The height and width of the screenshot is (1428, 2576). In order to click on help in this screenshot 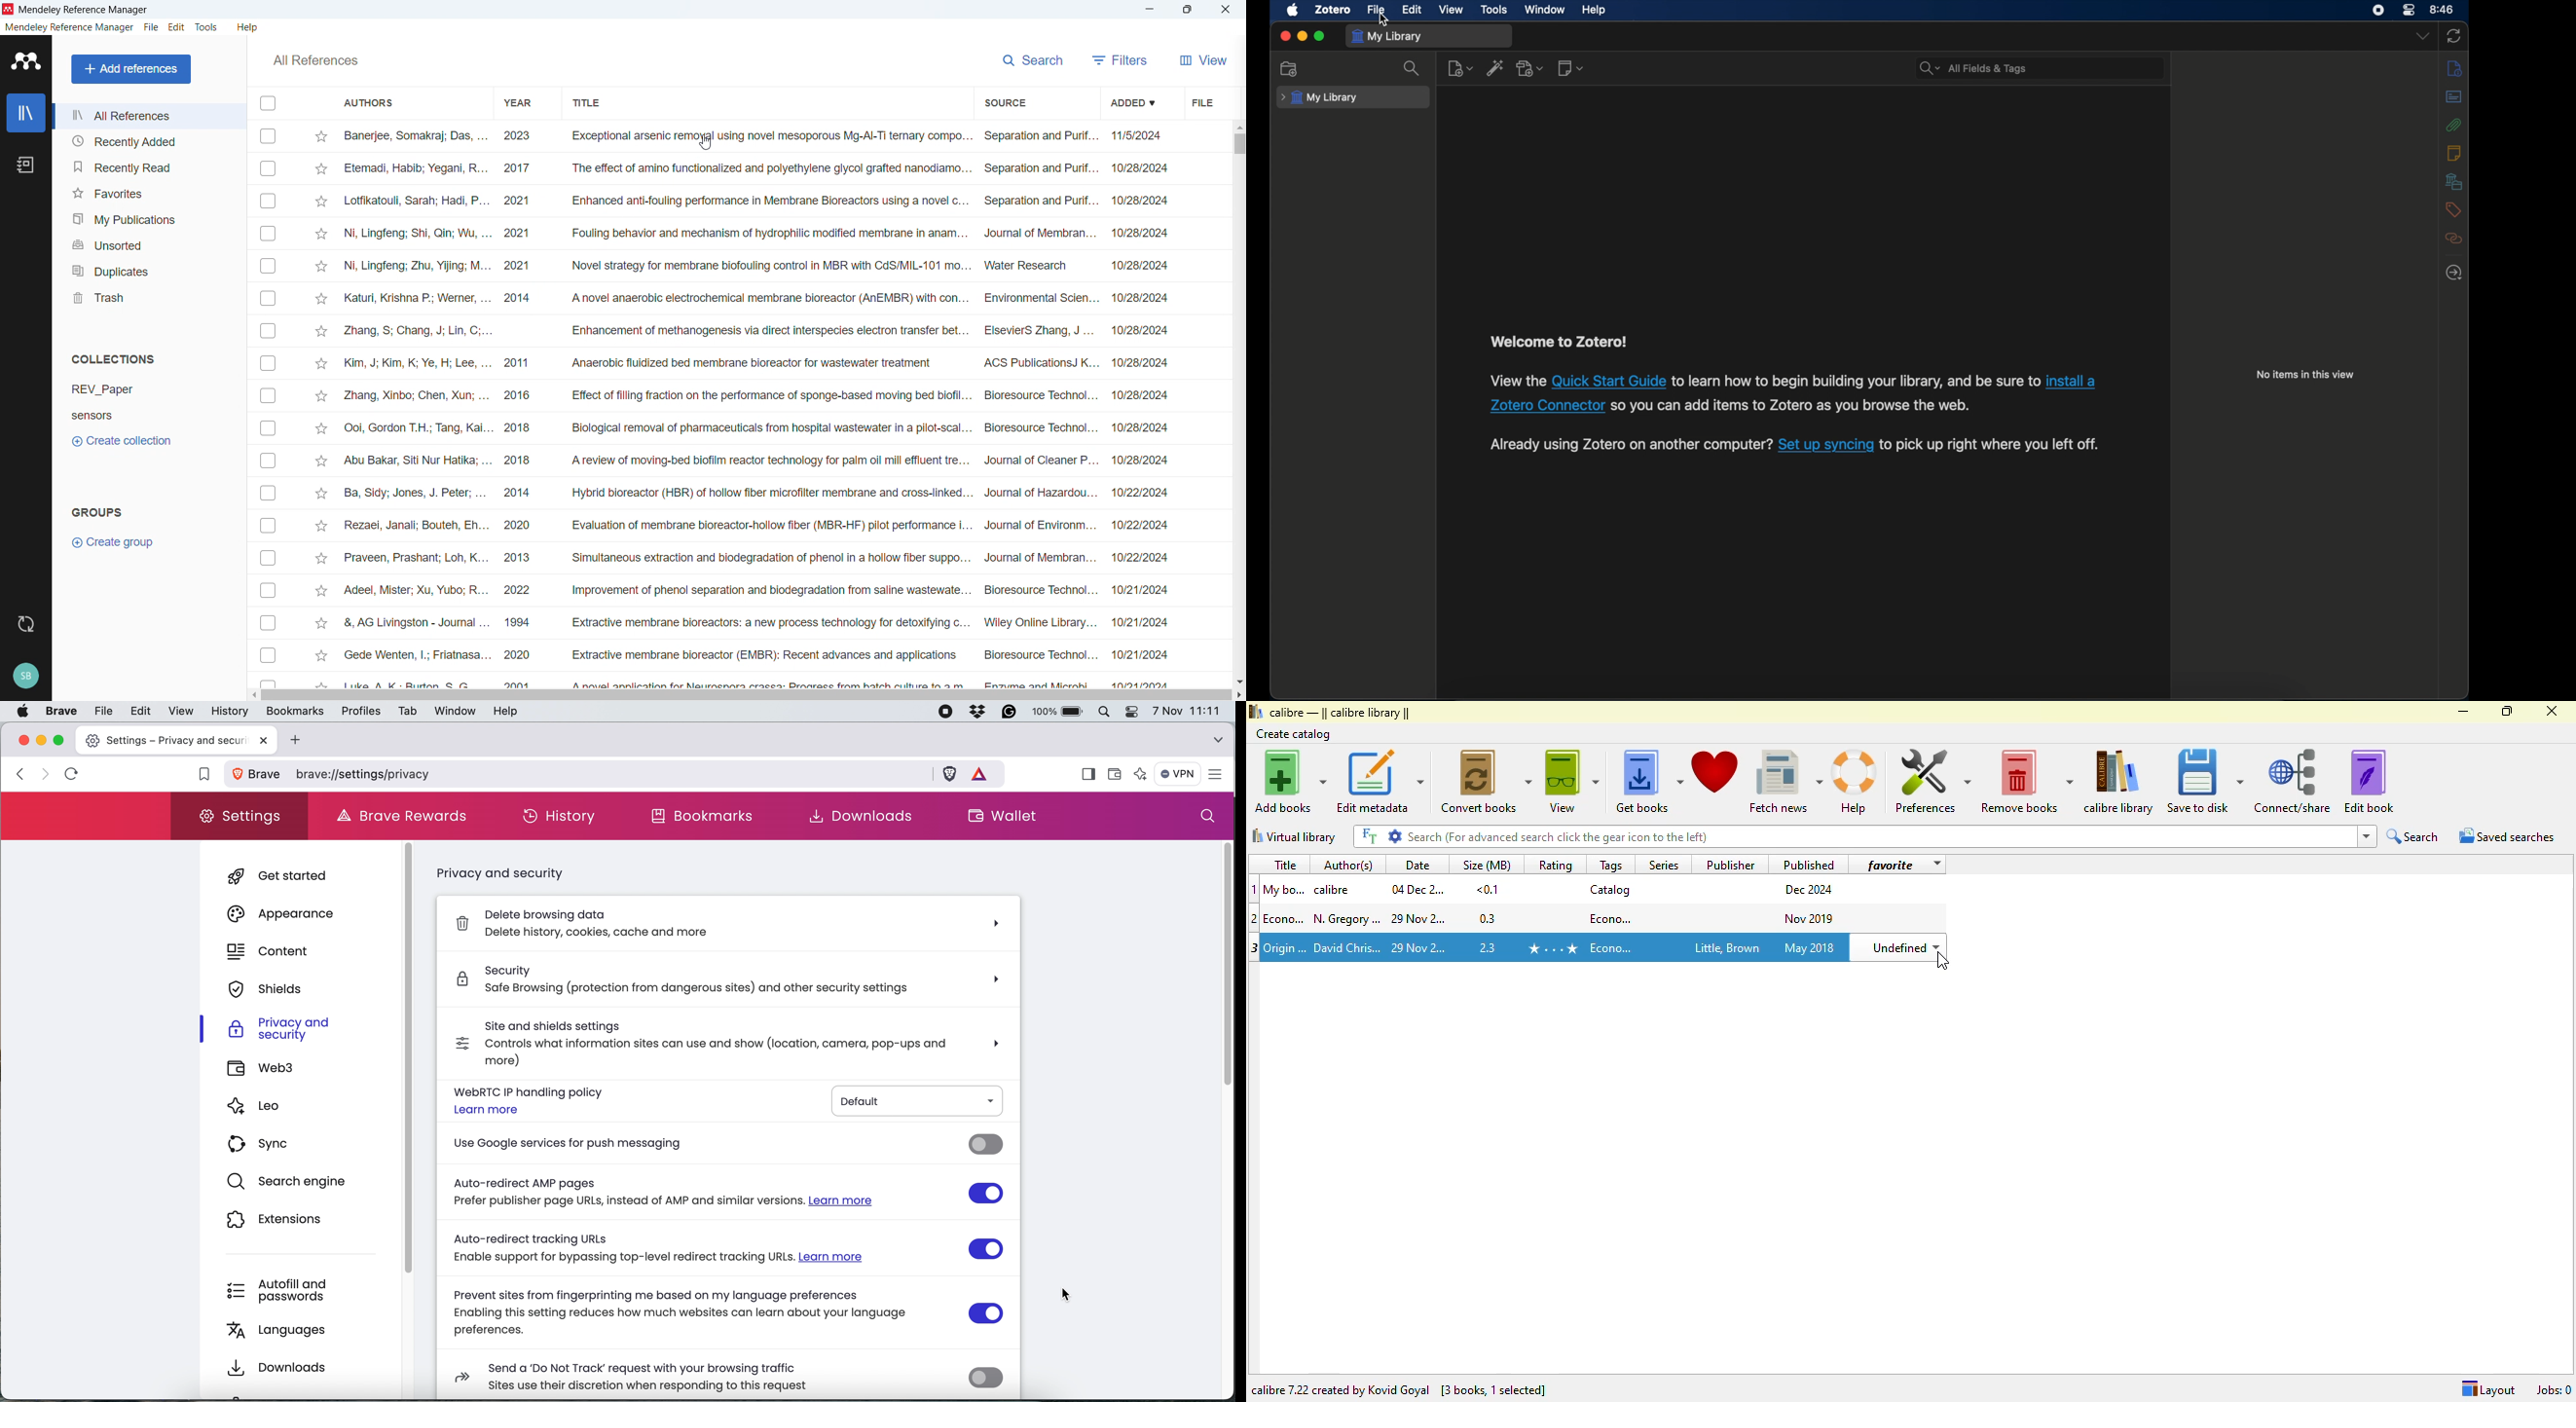, I will do `click(1855, 783)`.